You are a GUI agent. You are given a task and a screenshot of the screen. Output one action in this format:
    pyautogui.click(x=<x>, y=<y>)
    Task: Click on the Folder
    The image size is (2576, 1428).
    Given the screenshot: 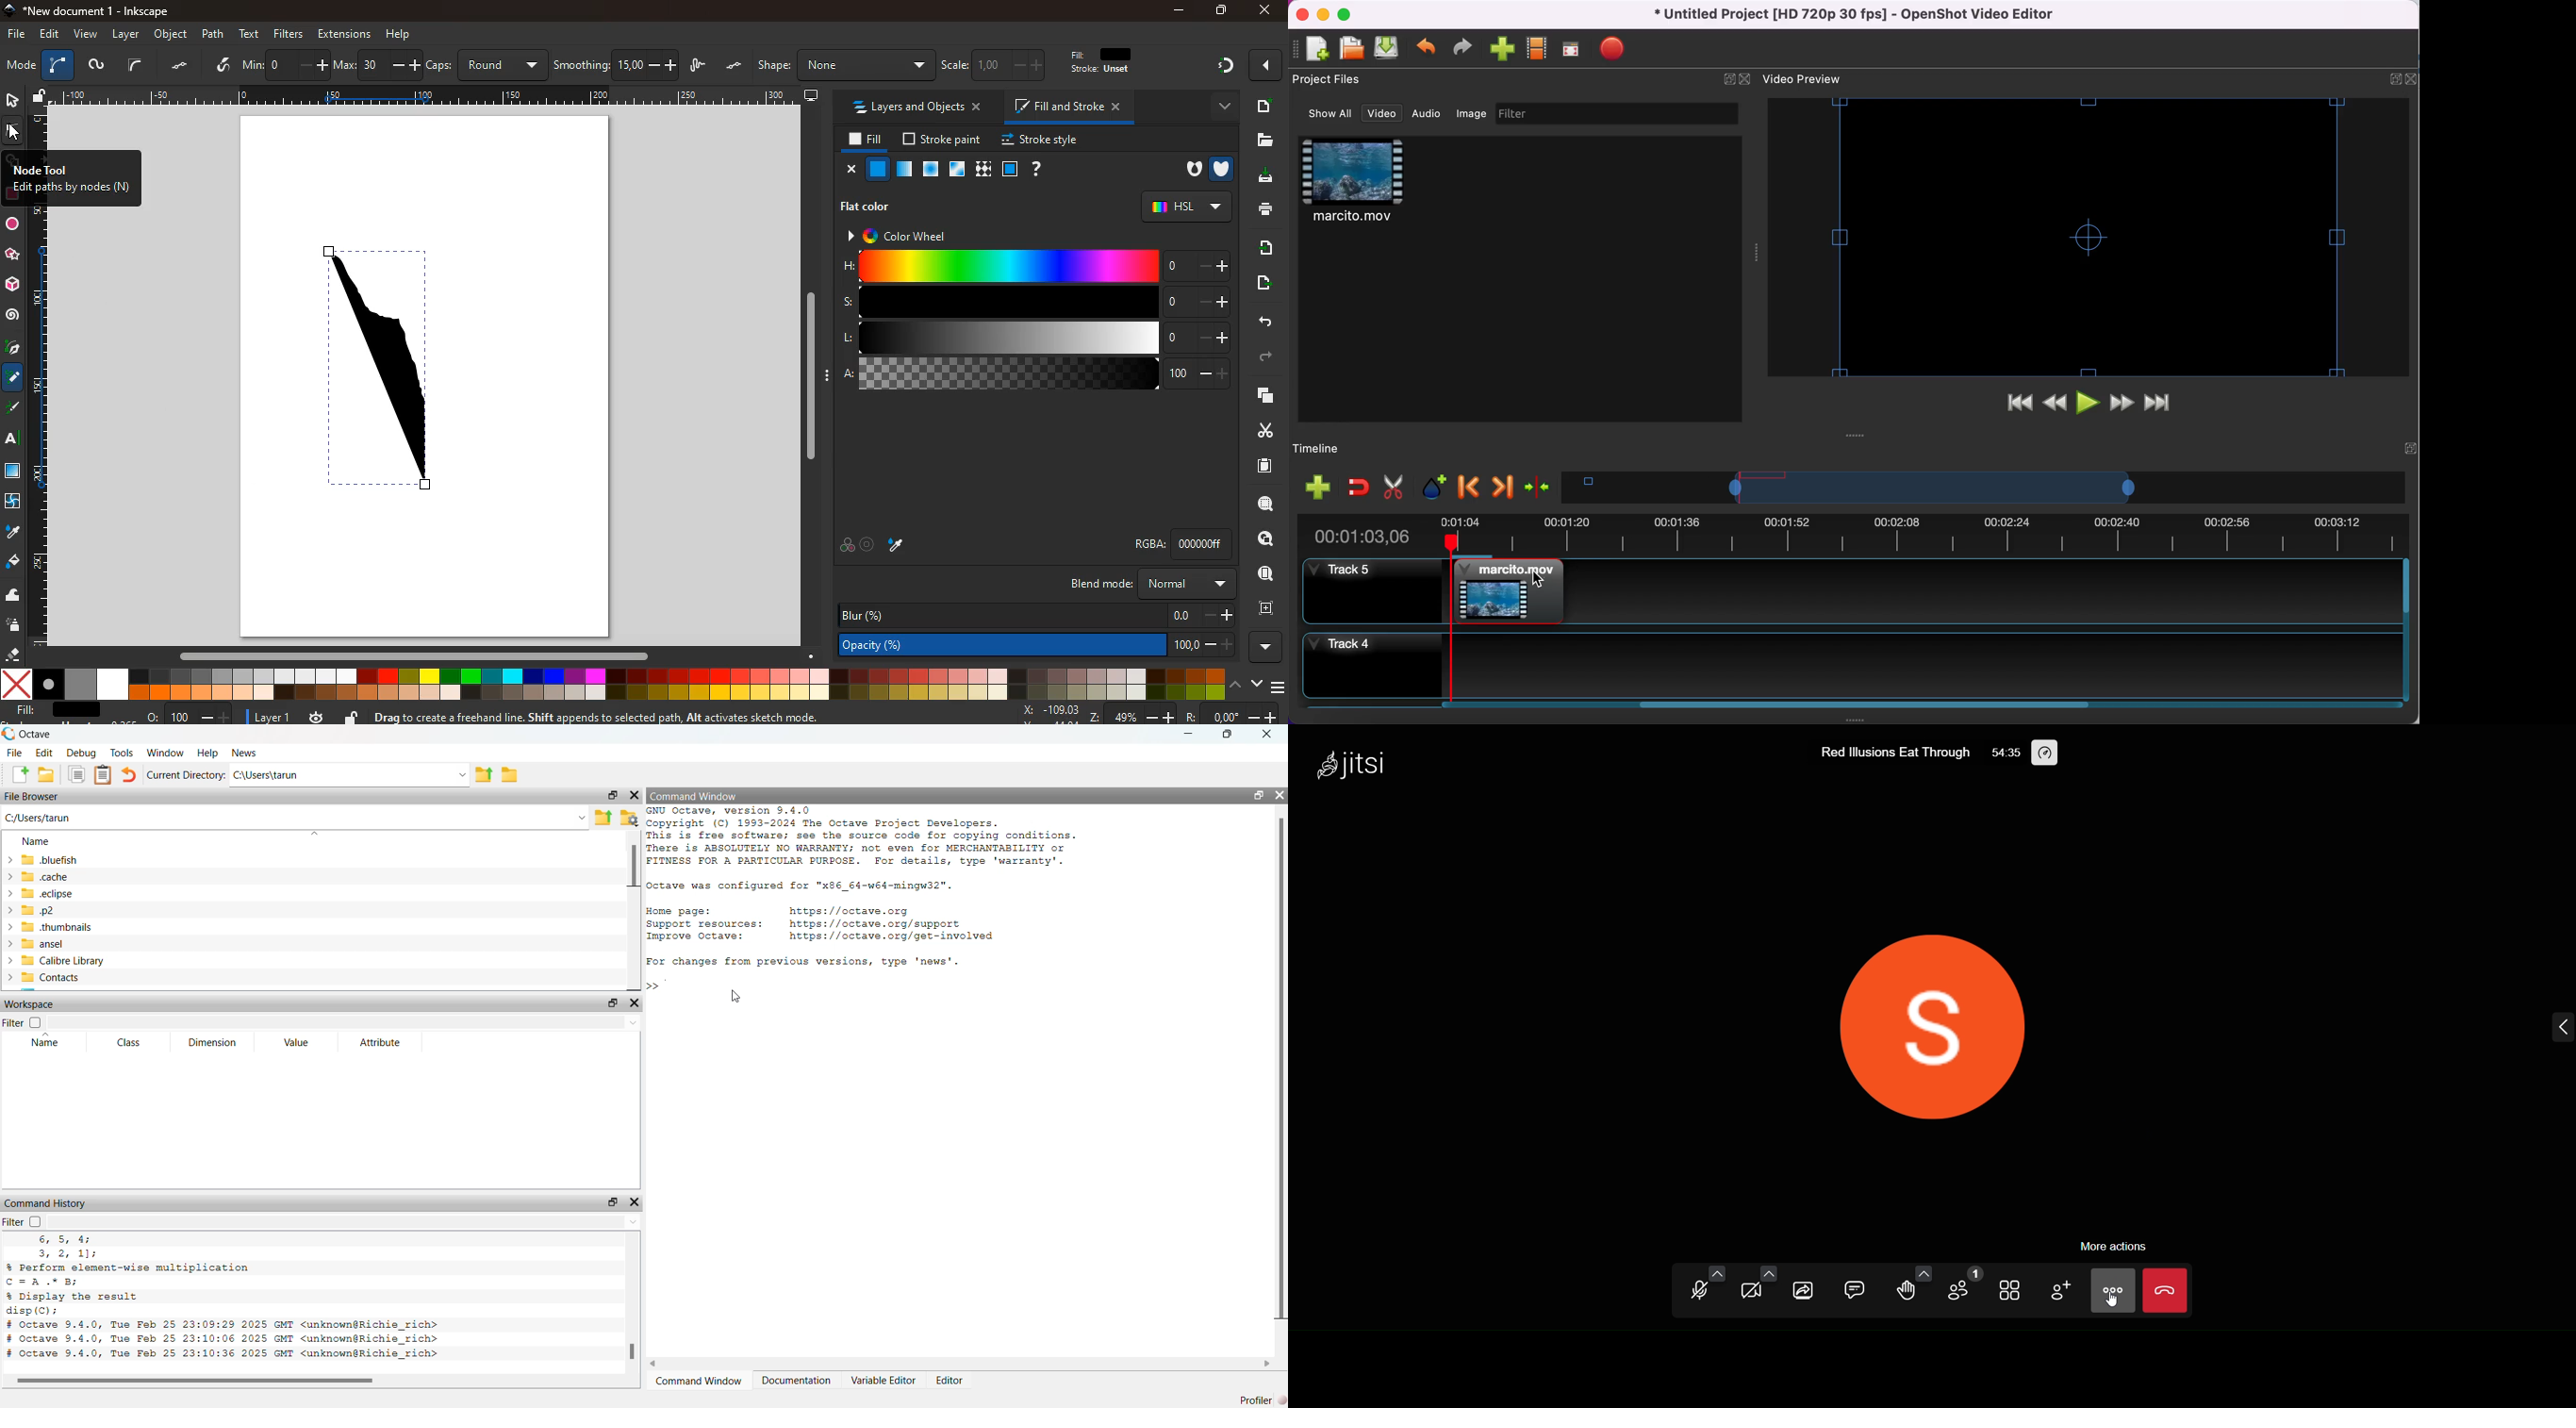 What is the action you would take?
    pyautogui.click(x=509, y=775)
    